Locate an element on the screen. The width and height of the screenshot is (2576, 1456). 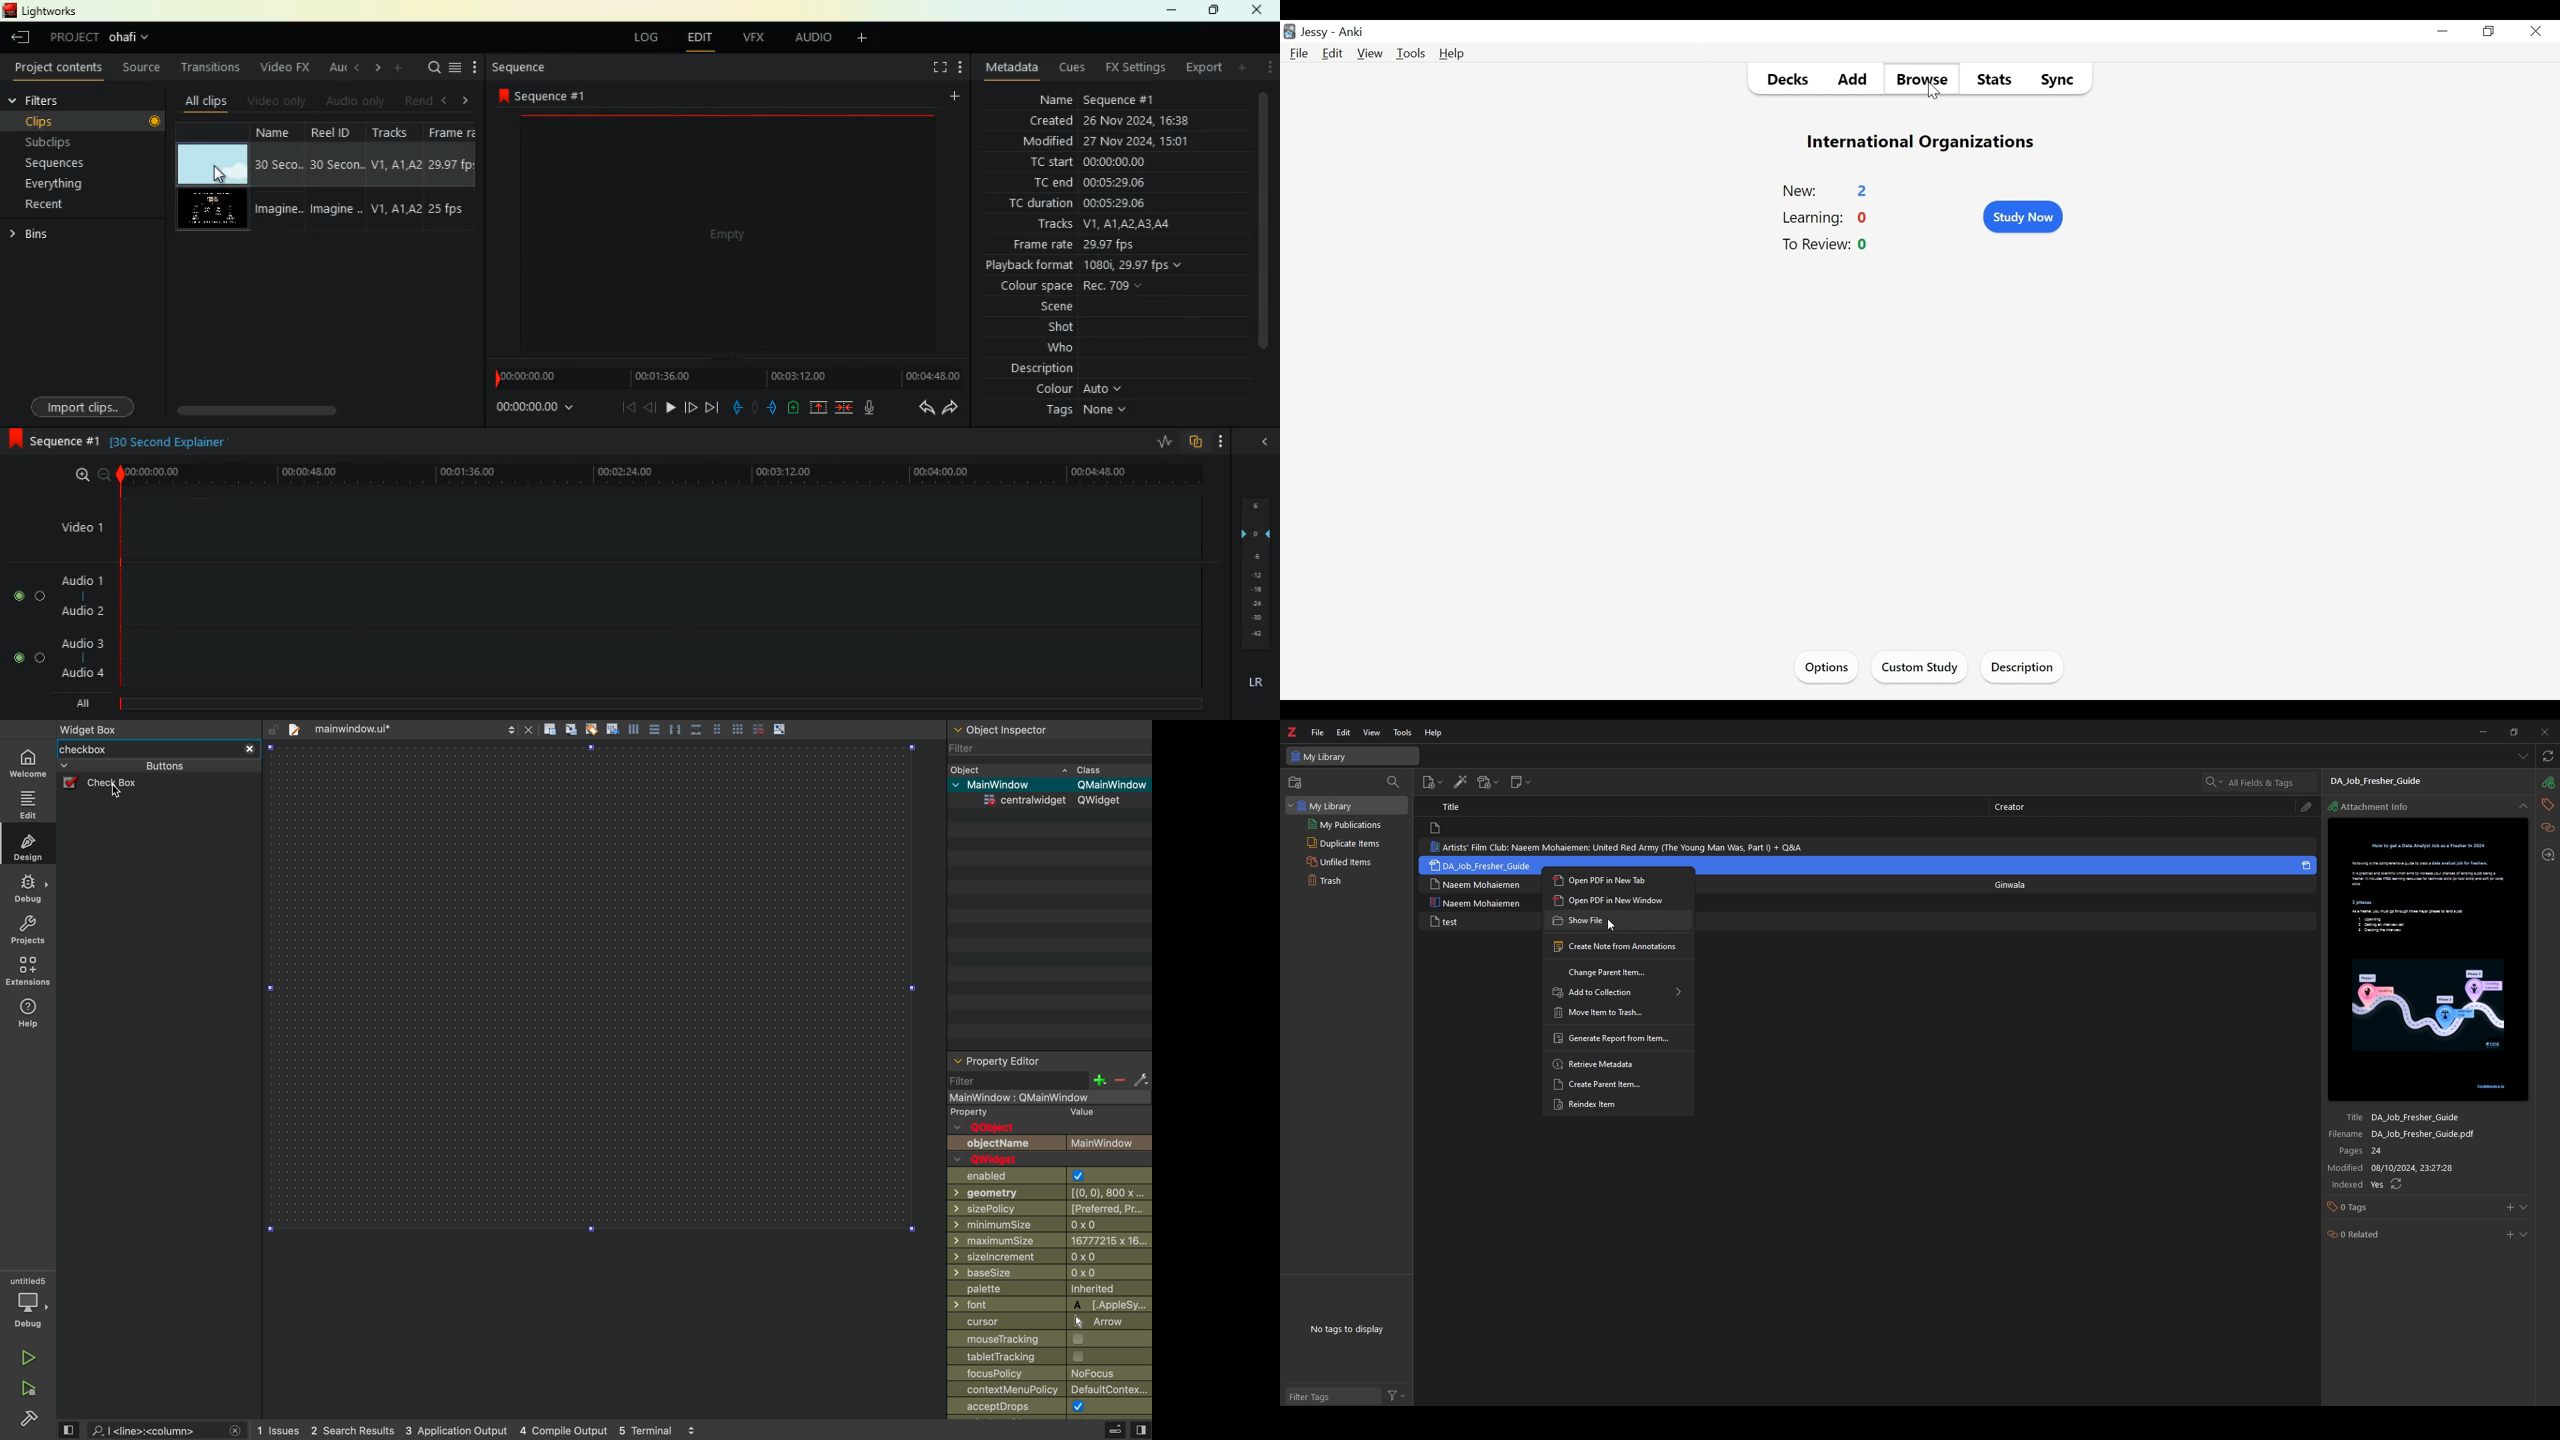
minimize is located at coordinates (2445, 32).